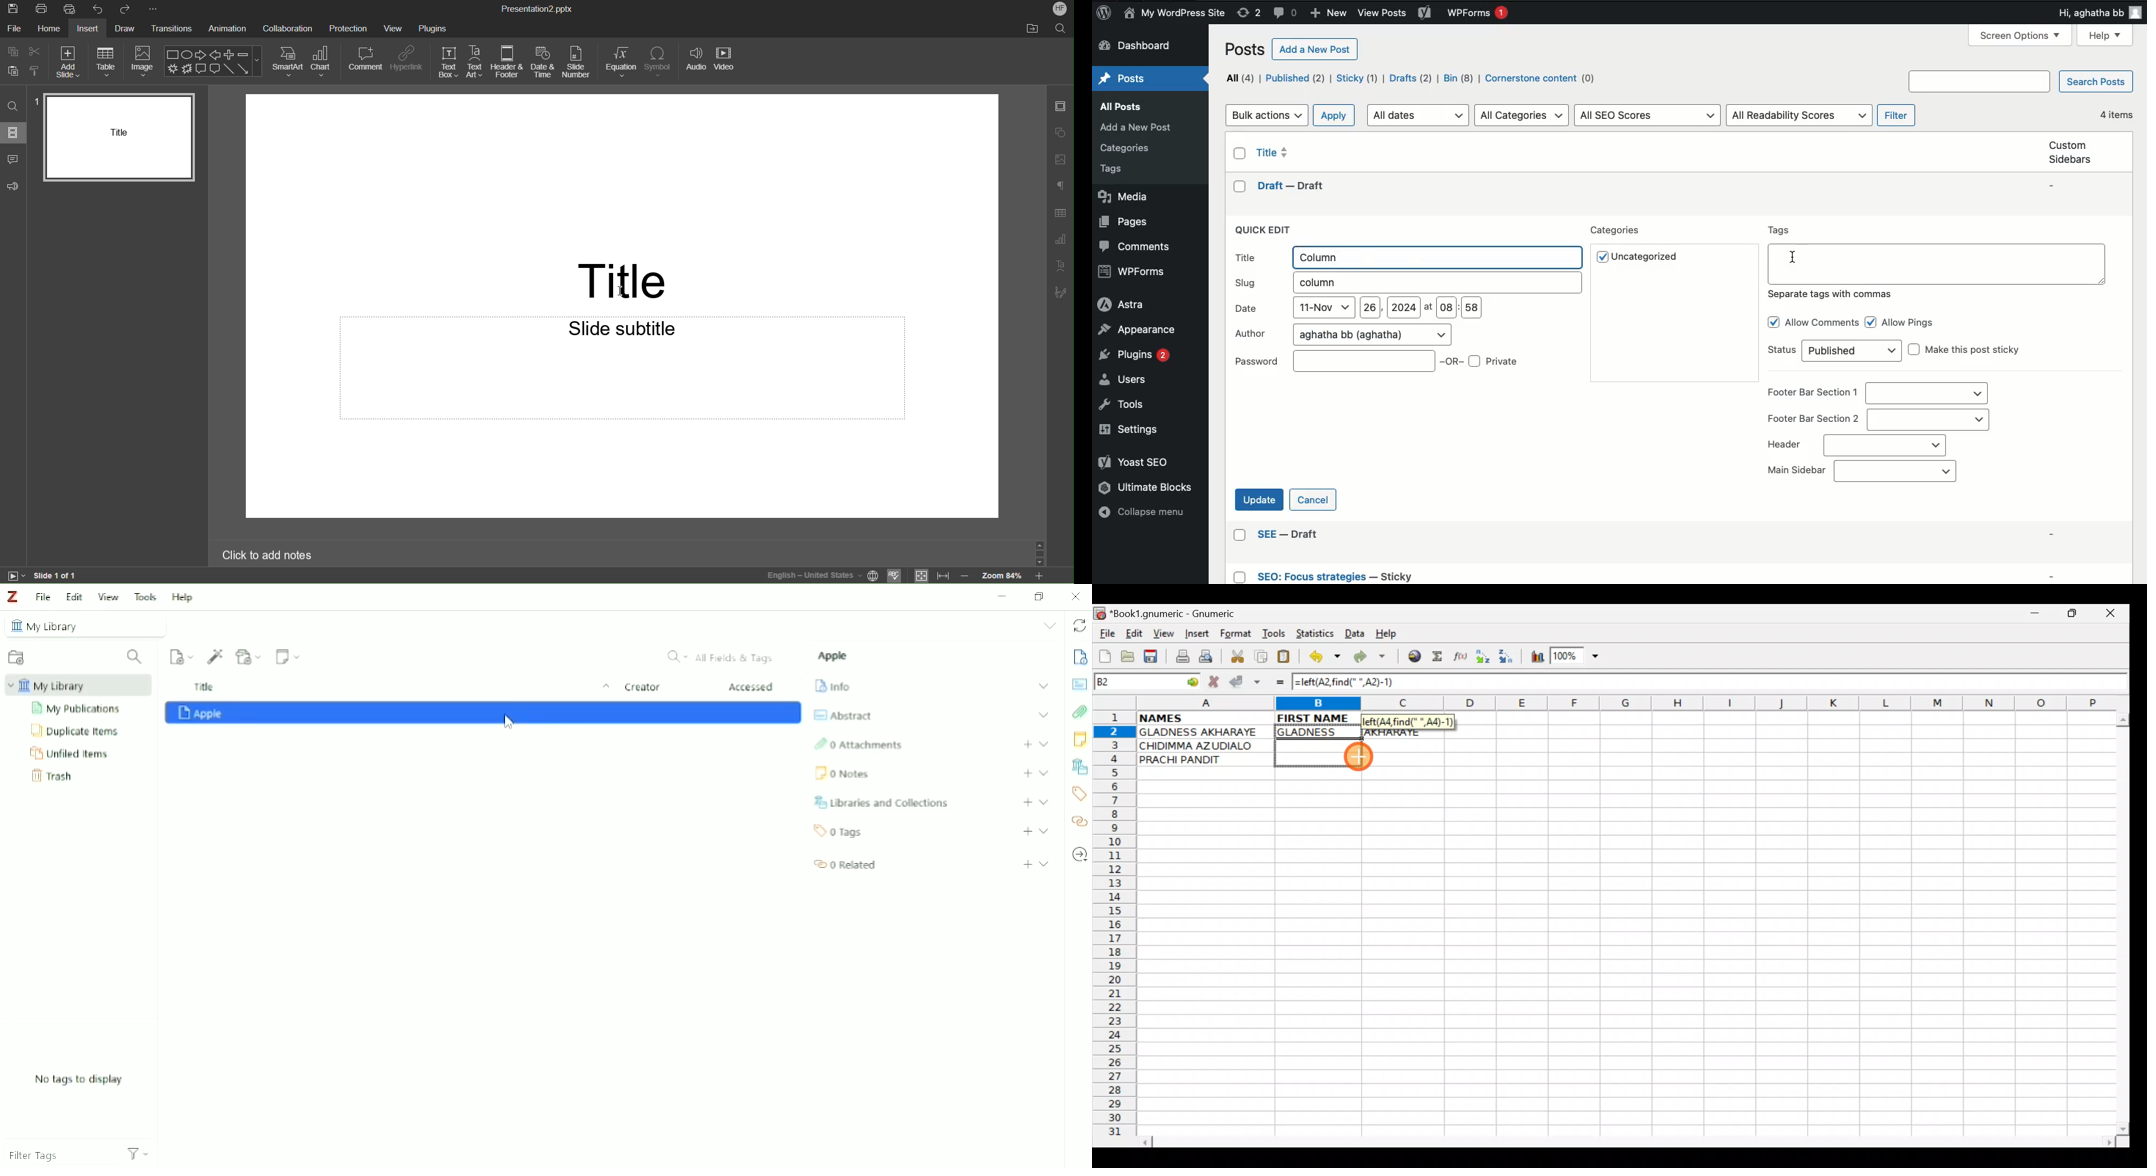 Image resolution: width=2156 pixels, height=1176 pixels. Describe the element at coordinates (1420, 114) in the screenshot. I see `All dates` at that location.